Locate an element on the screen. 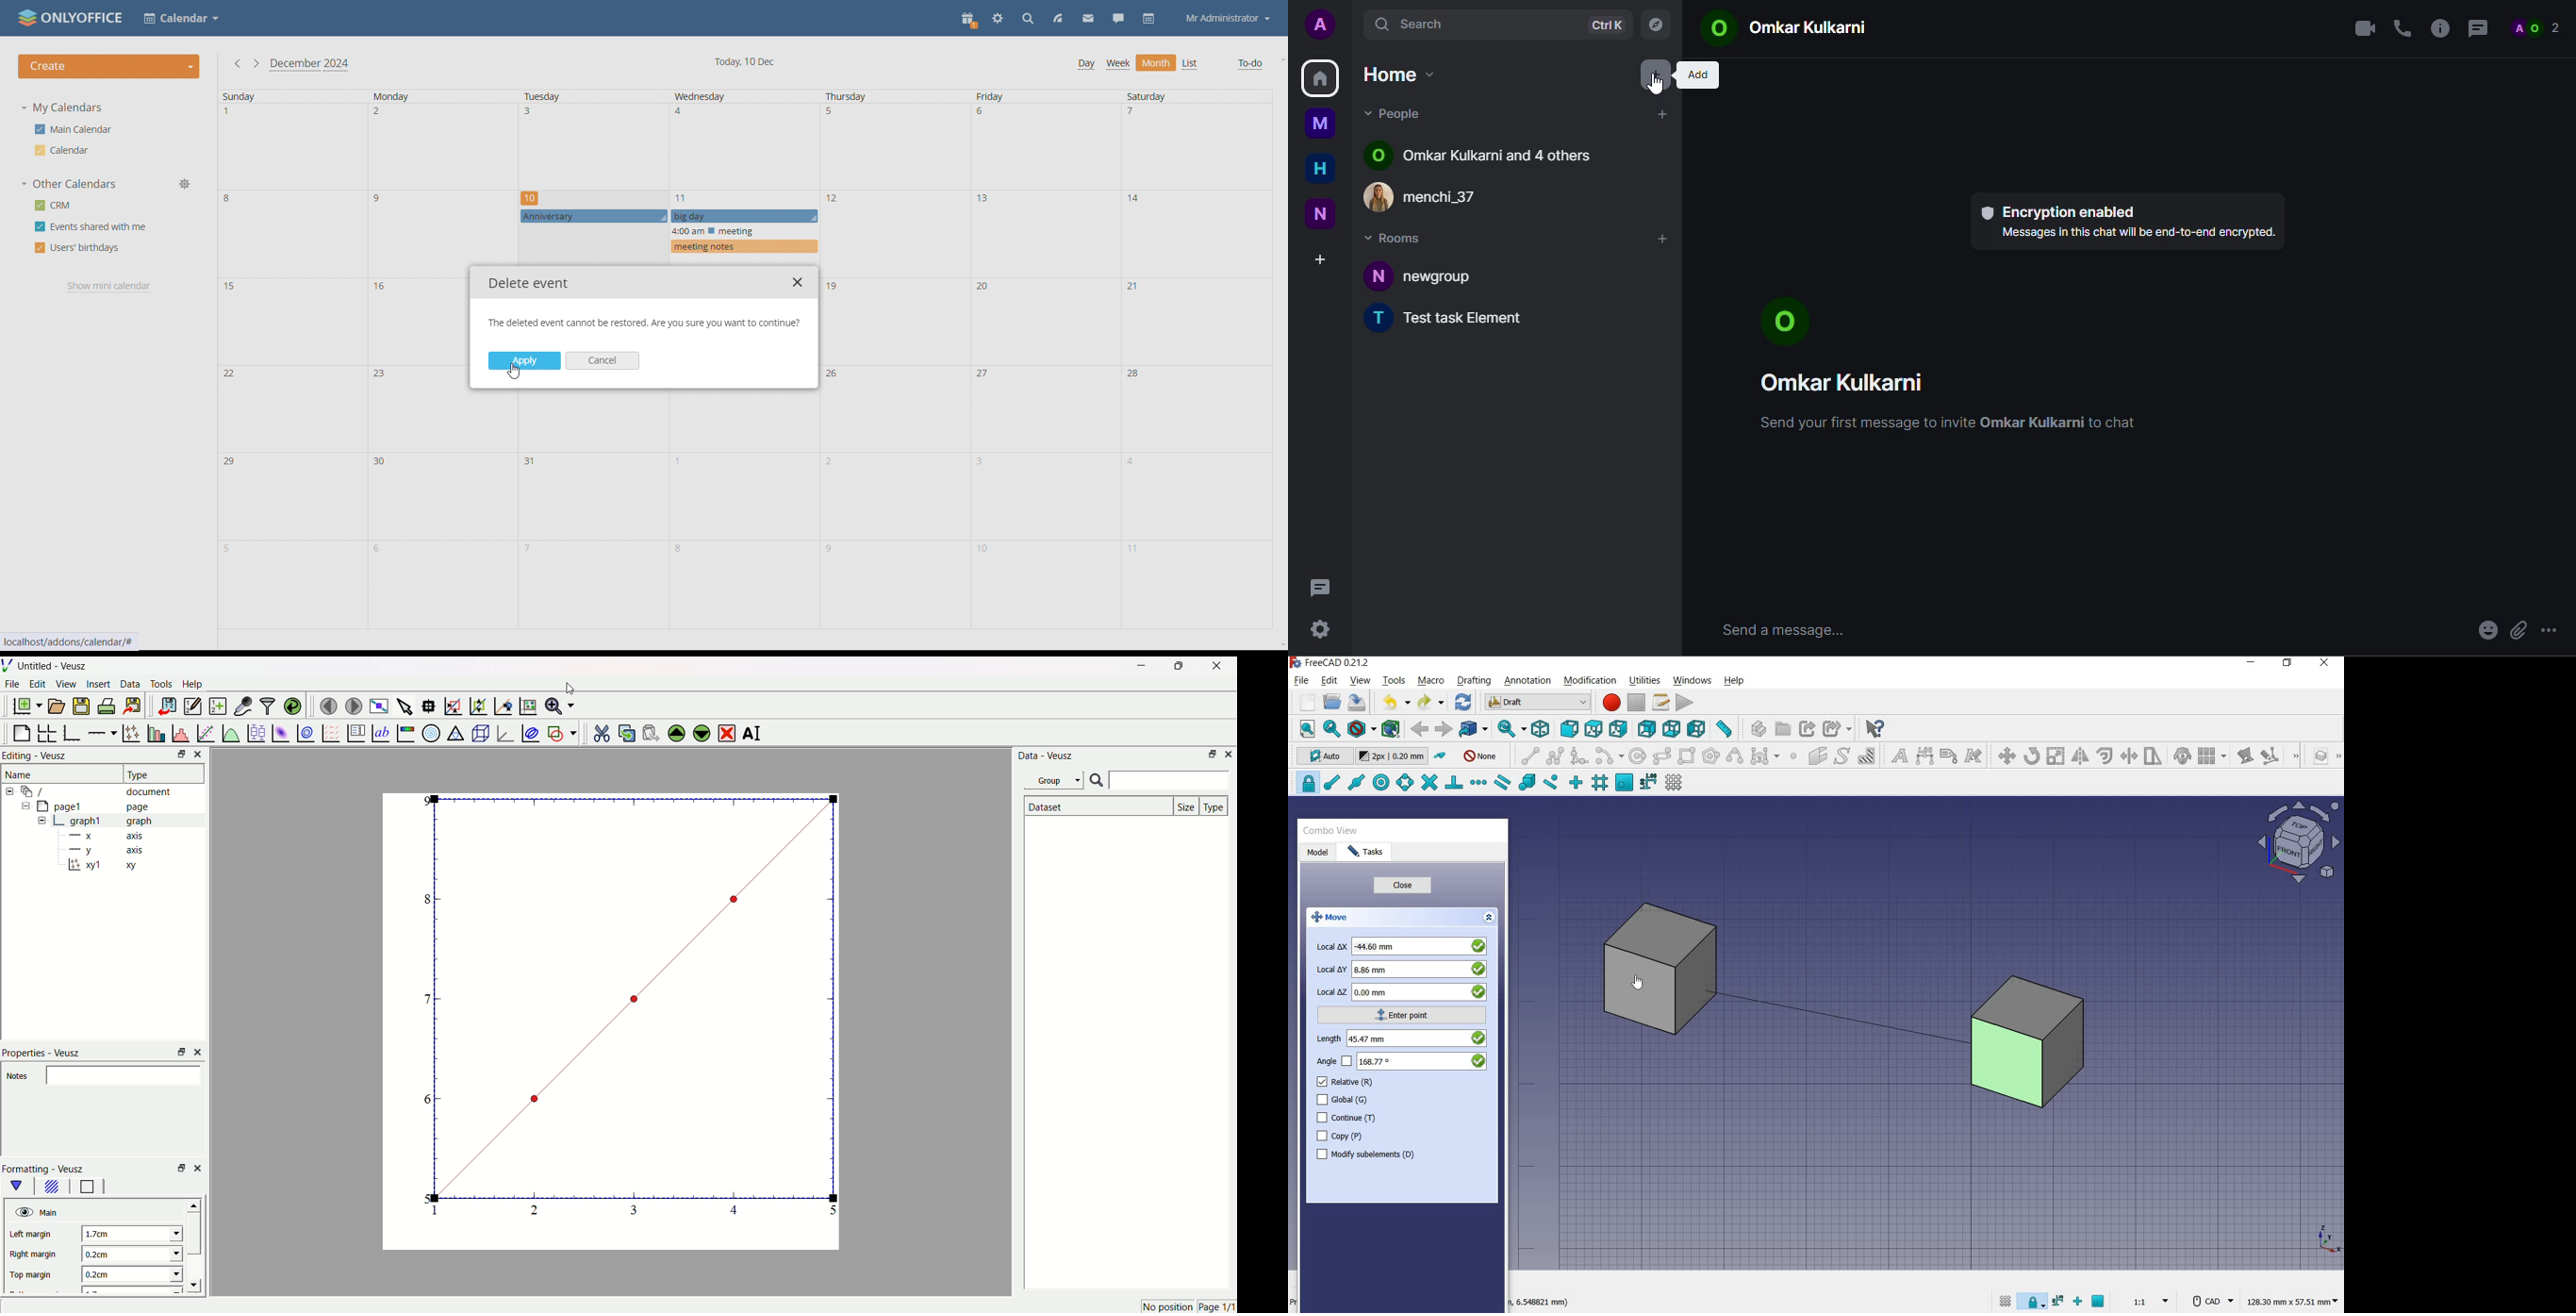 This screenshot has width=2576, height=1316. import datasets is located at coordinates (167, 706).